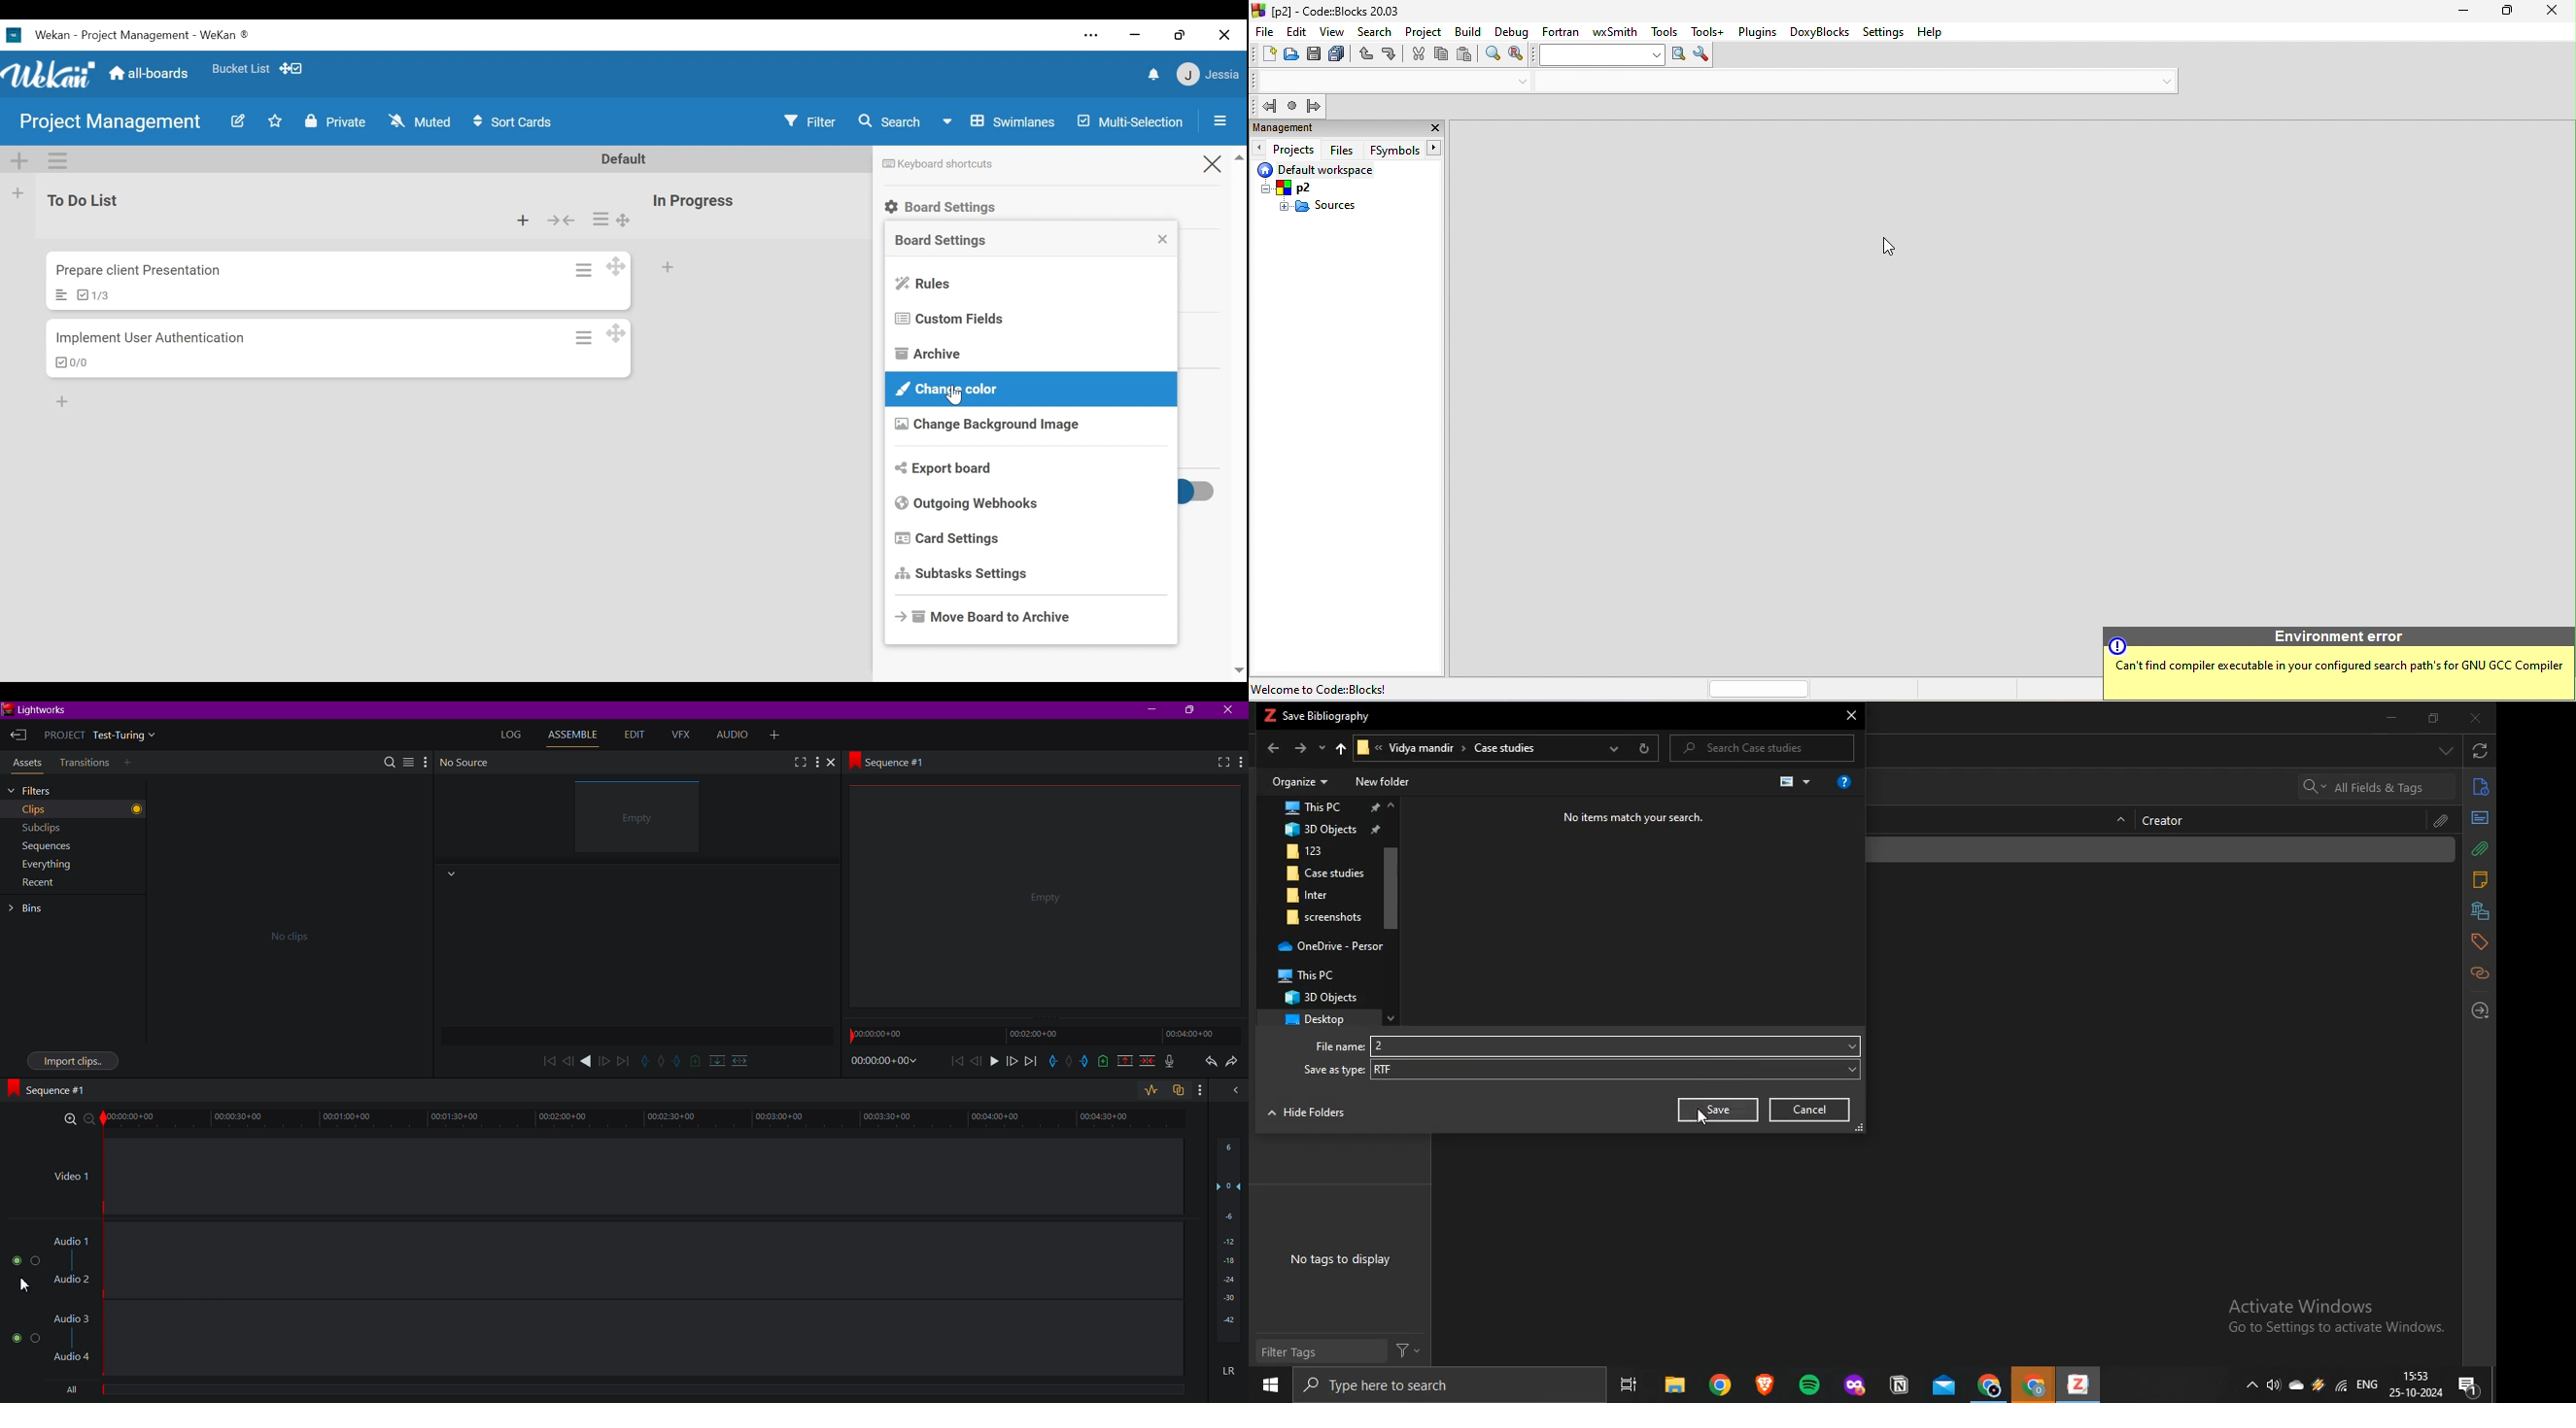 Image resolution: width=2576 pixels, height=1428 pixels. I want to click on edit, so click(1297, 31).